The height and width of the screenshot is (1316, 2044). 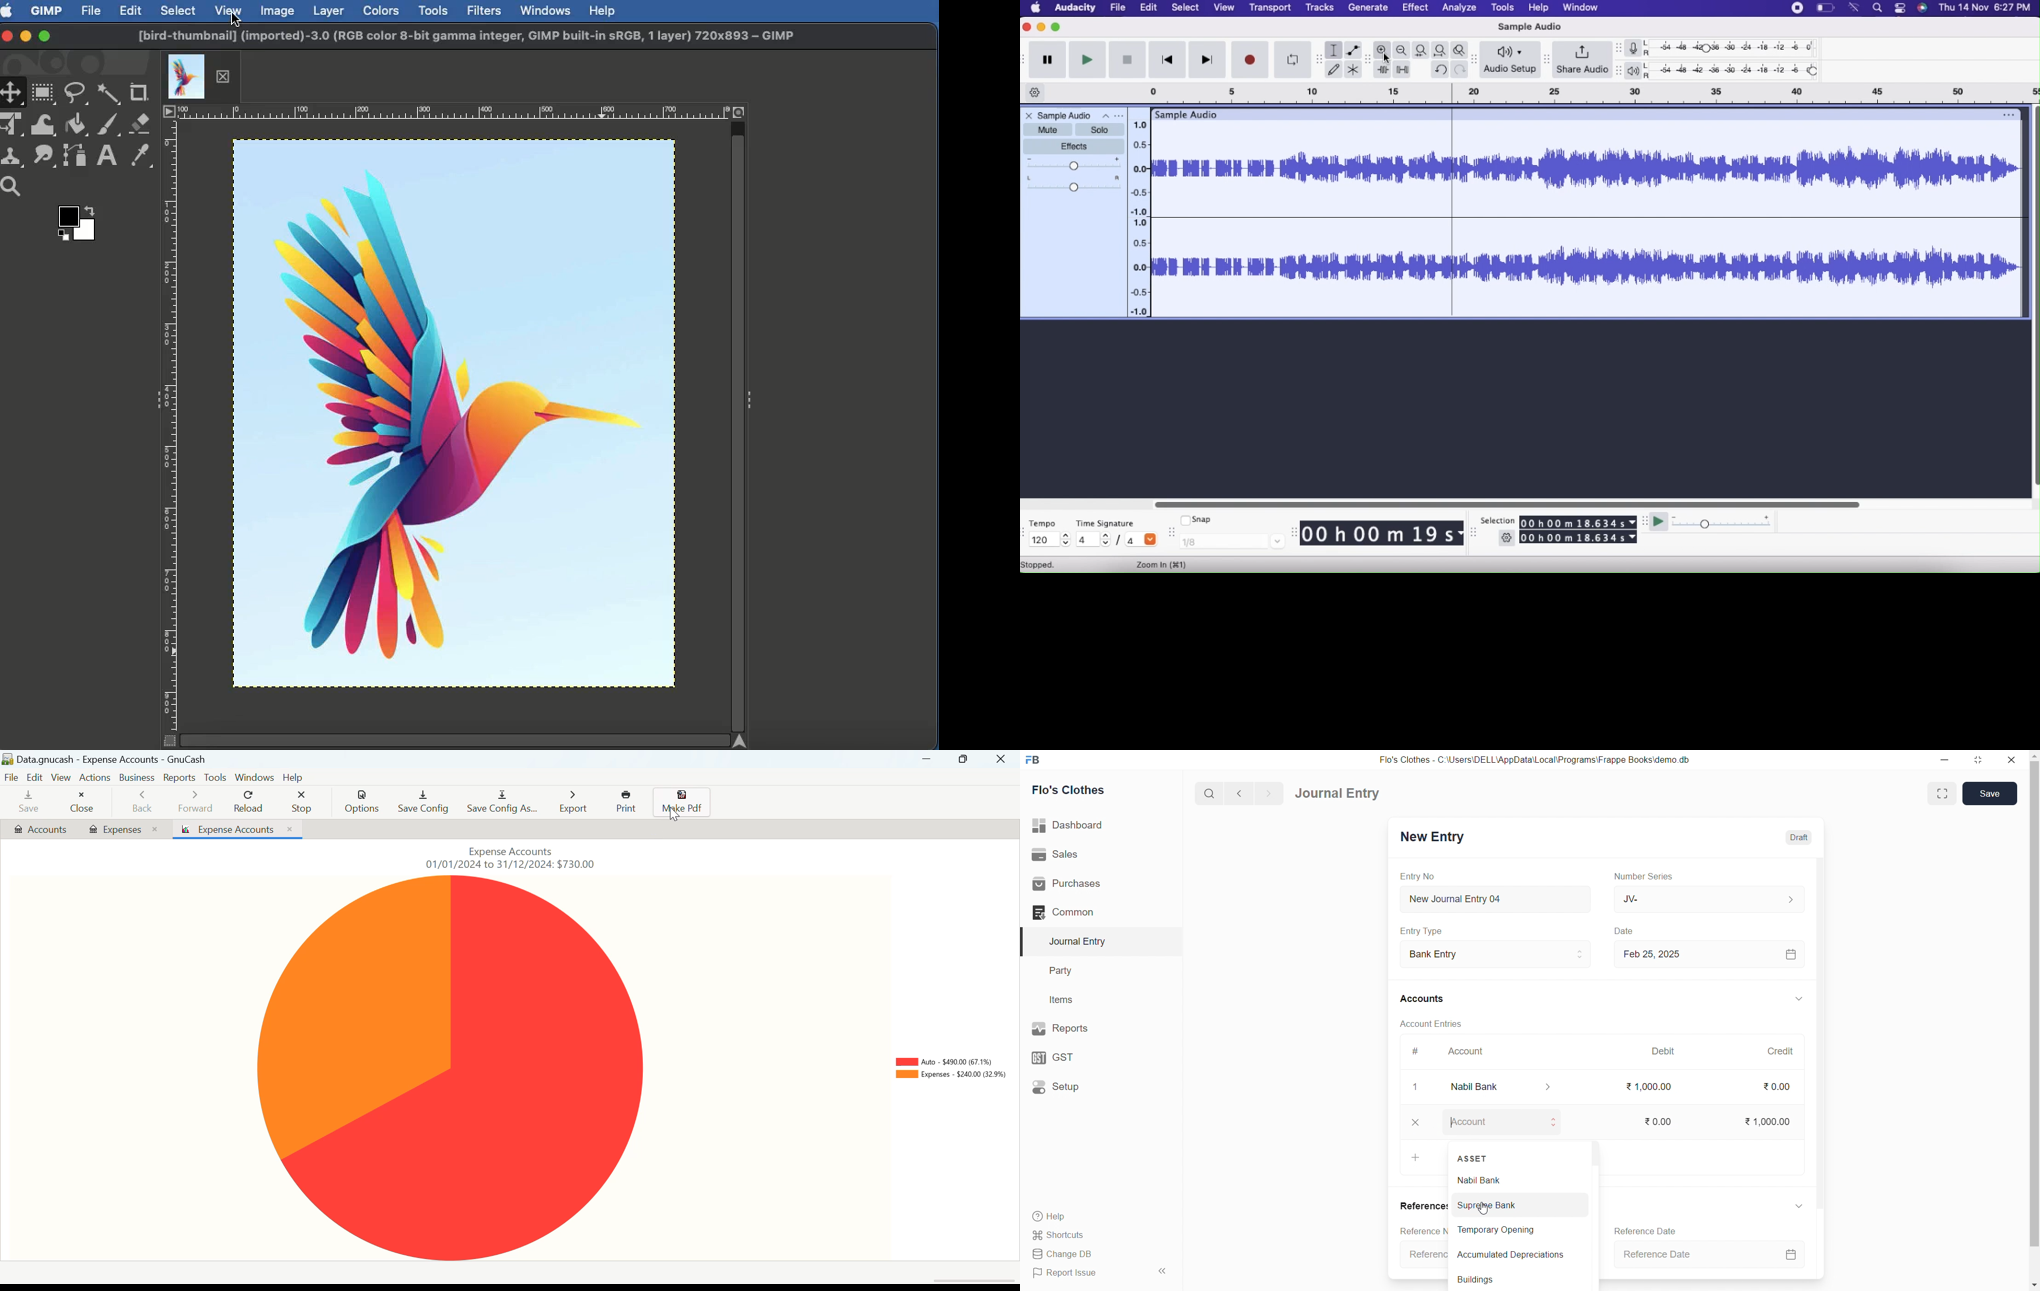 I want to click on search, so click(x=1211, y=792).